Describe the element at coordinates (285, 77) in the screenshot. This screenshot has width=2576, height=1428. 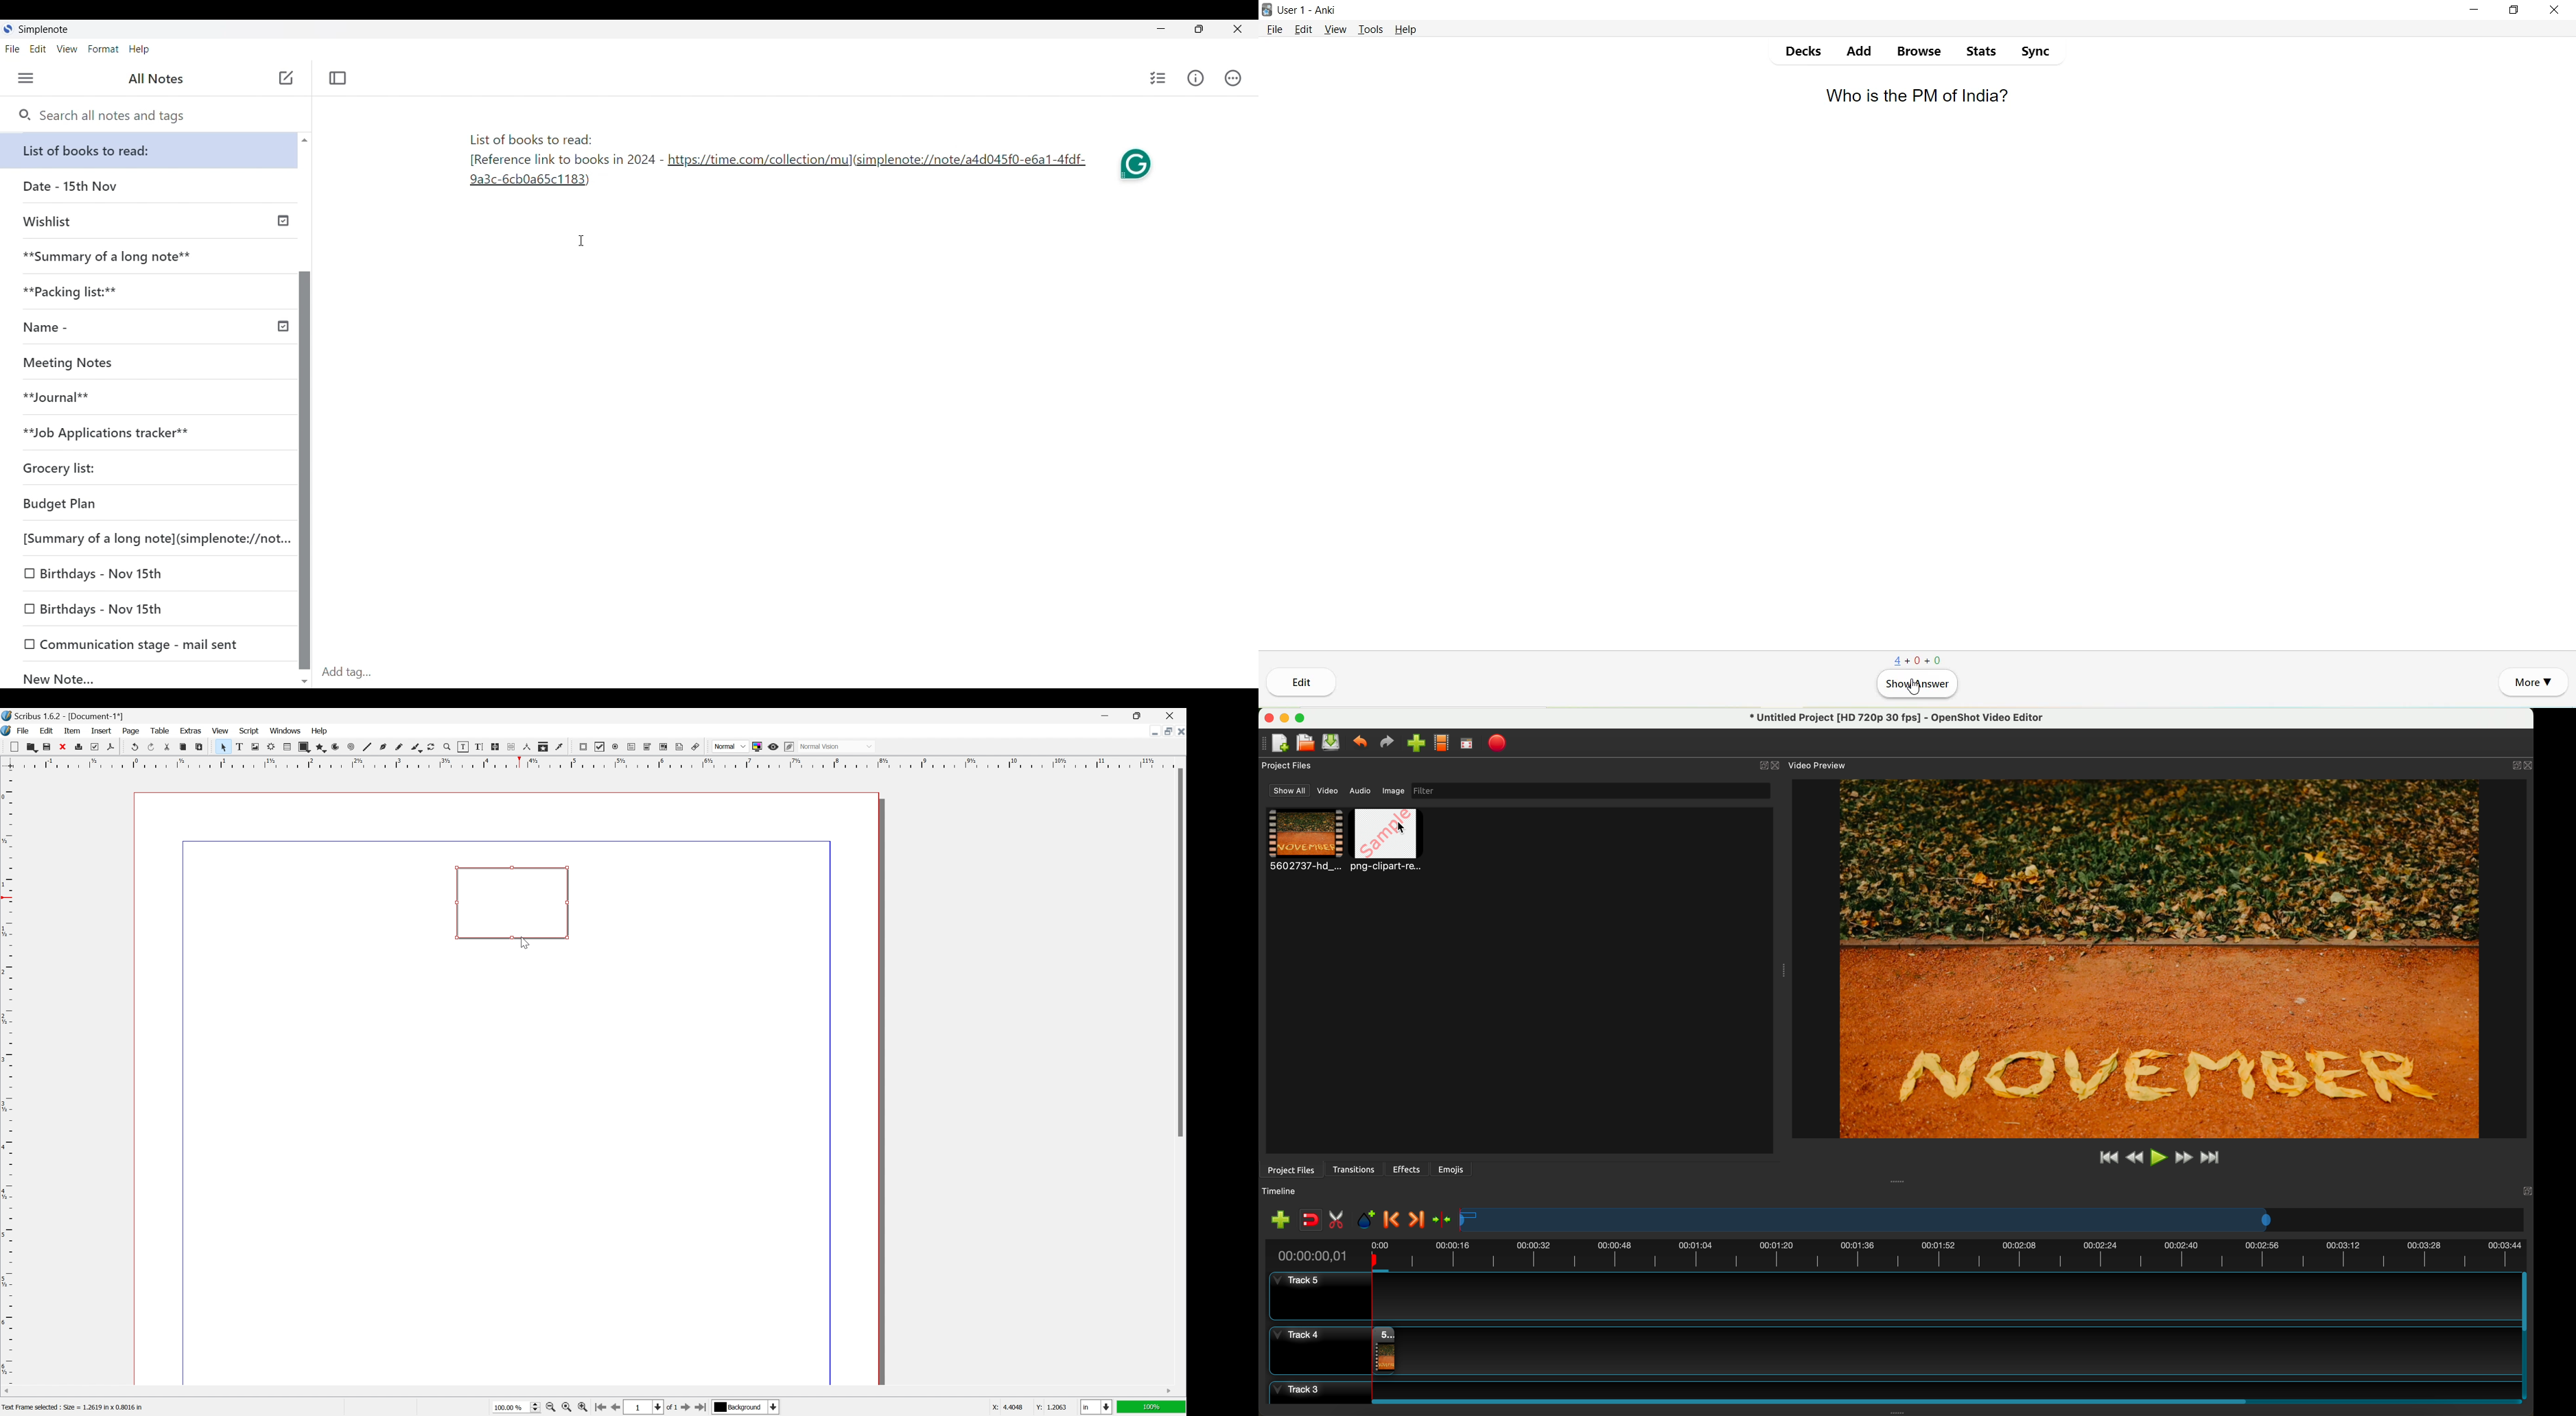
I see `add note` at that location.